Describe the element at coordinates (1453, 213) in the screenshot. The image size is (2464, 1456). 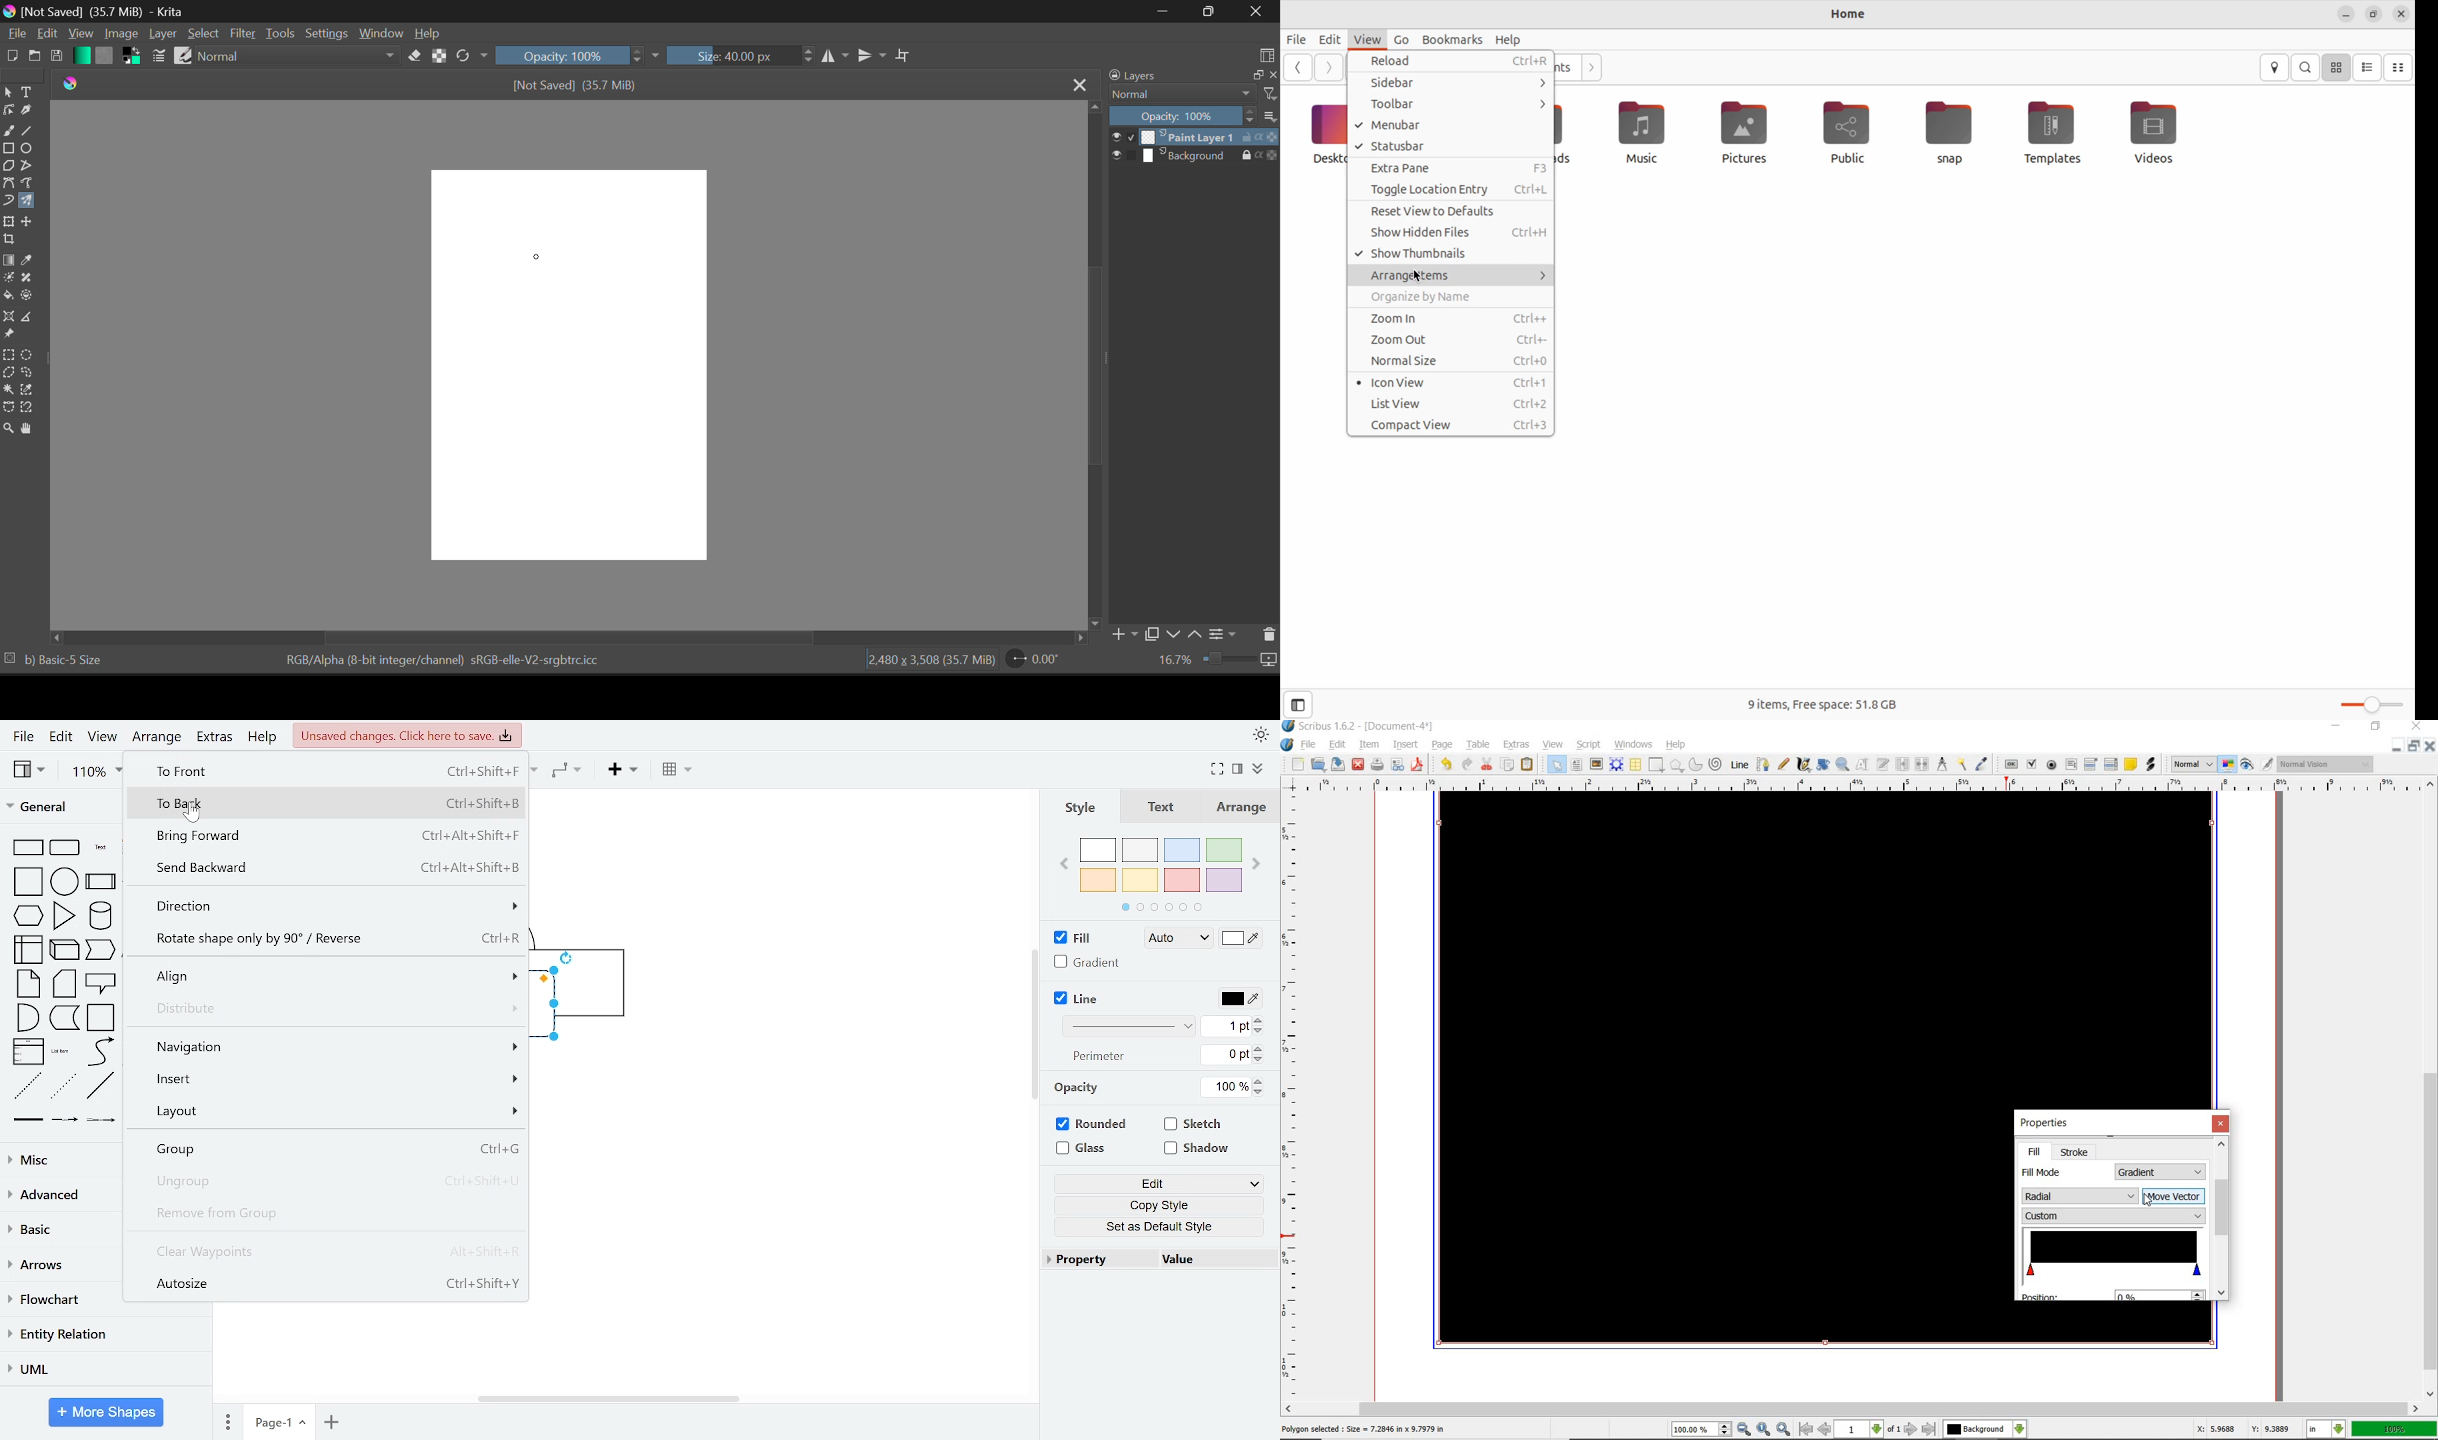
I see `reset view to default` at that location.